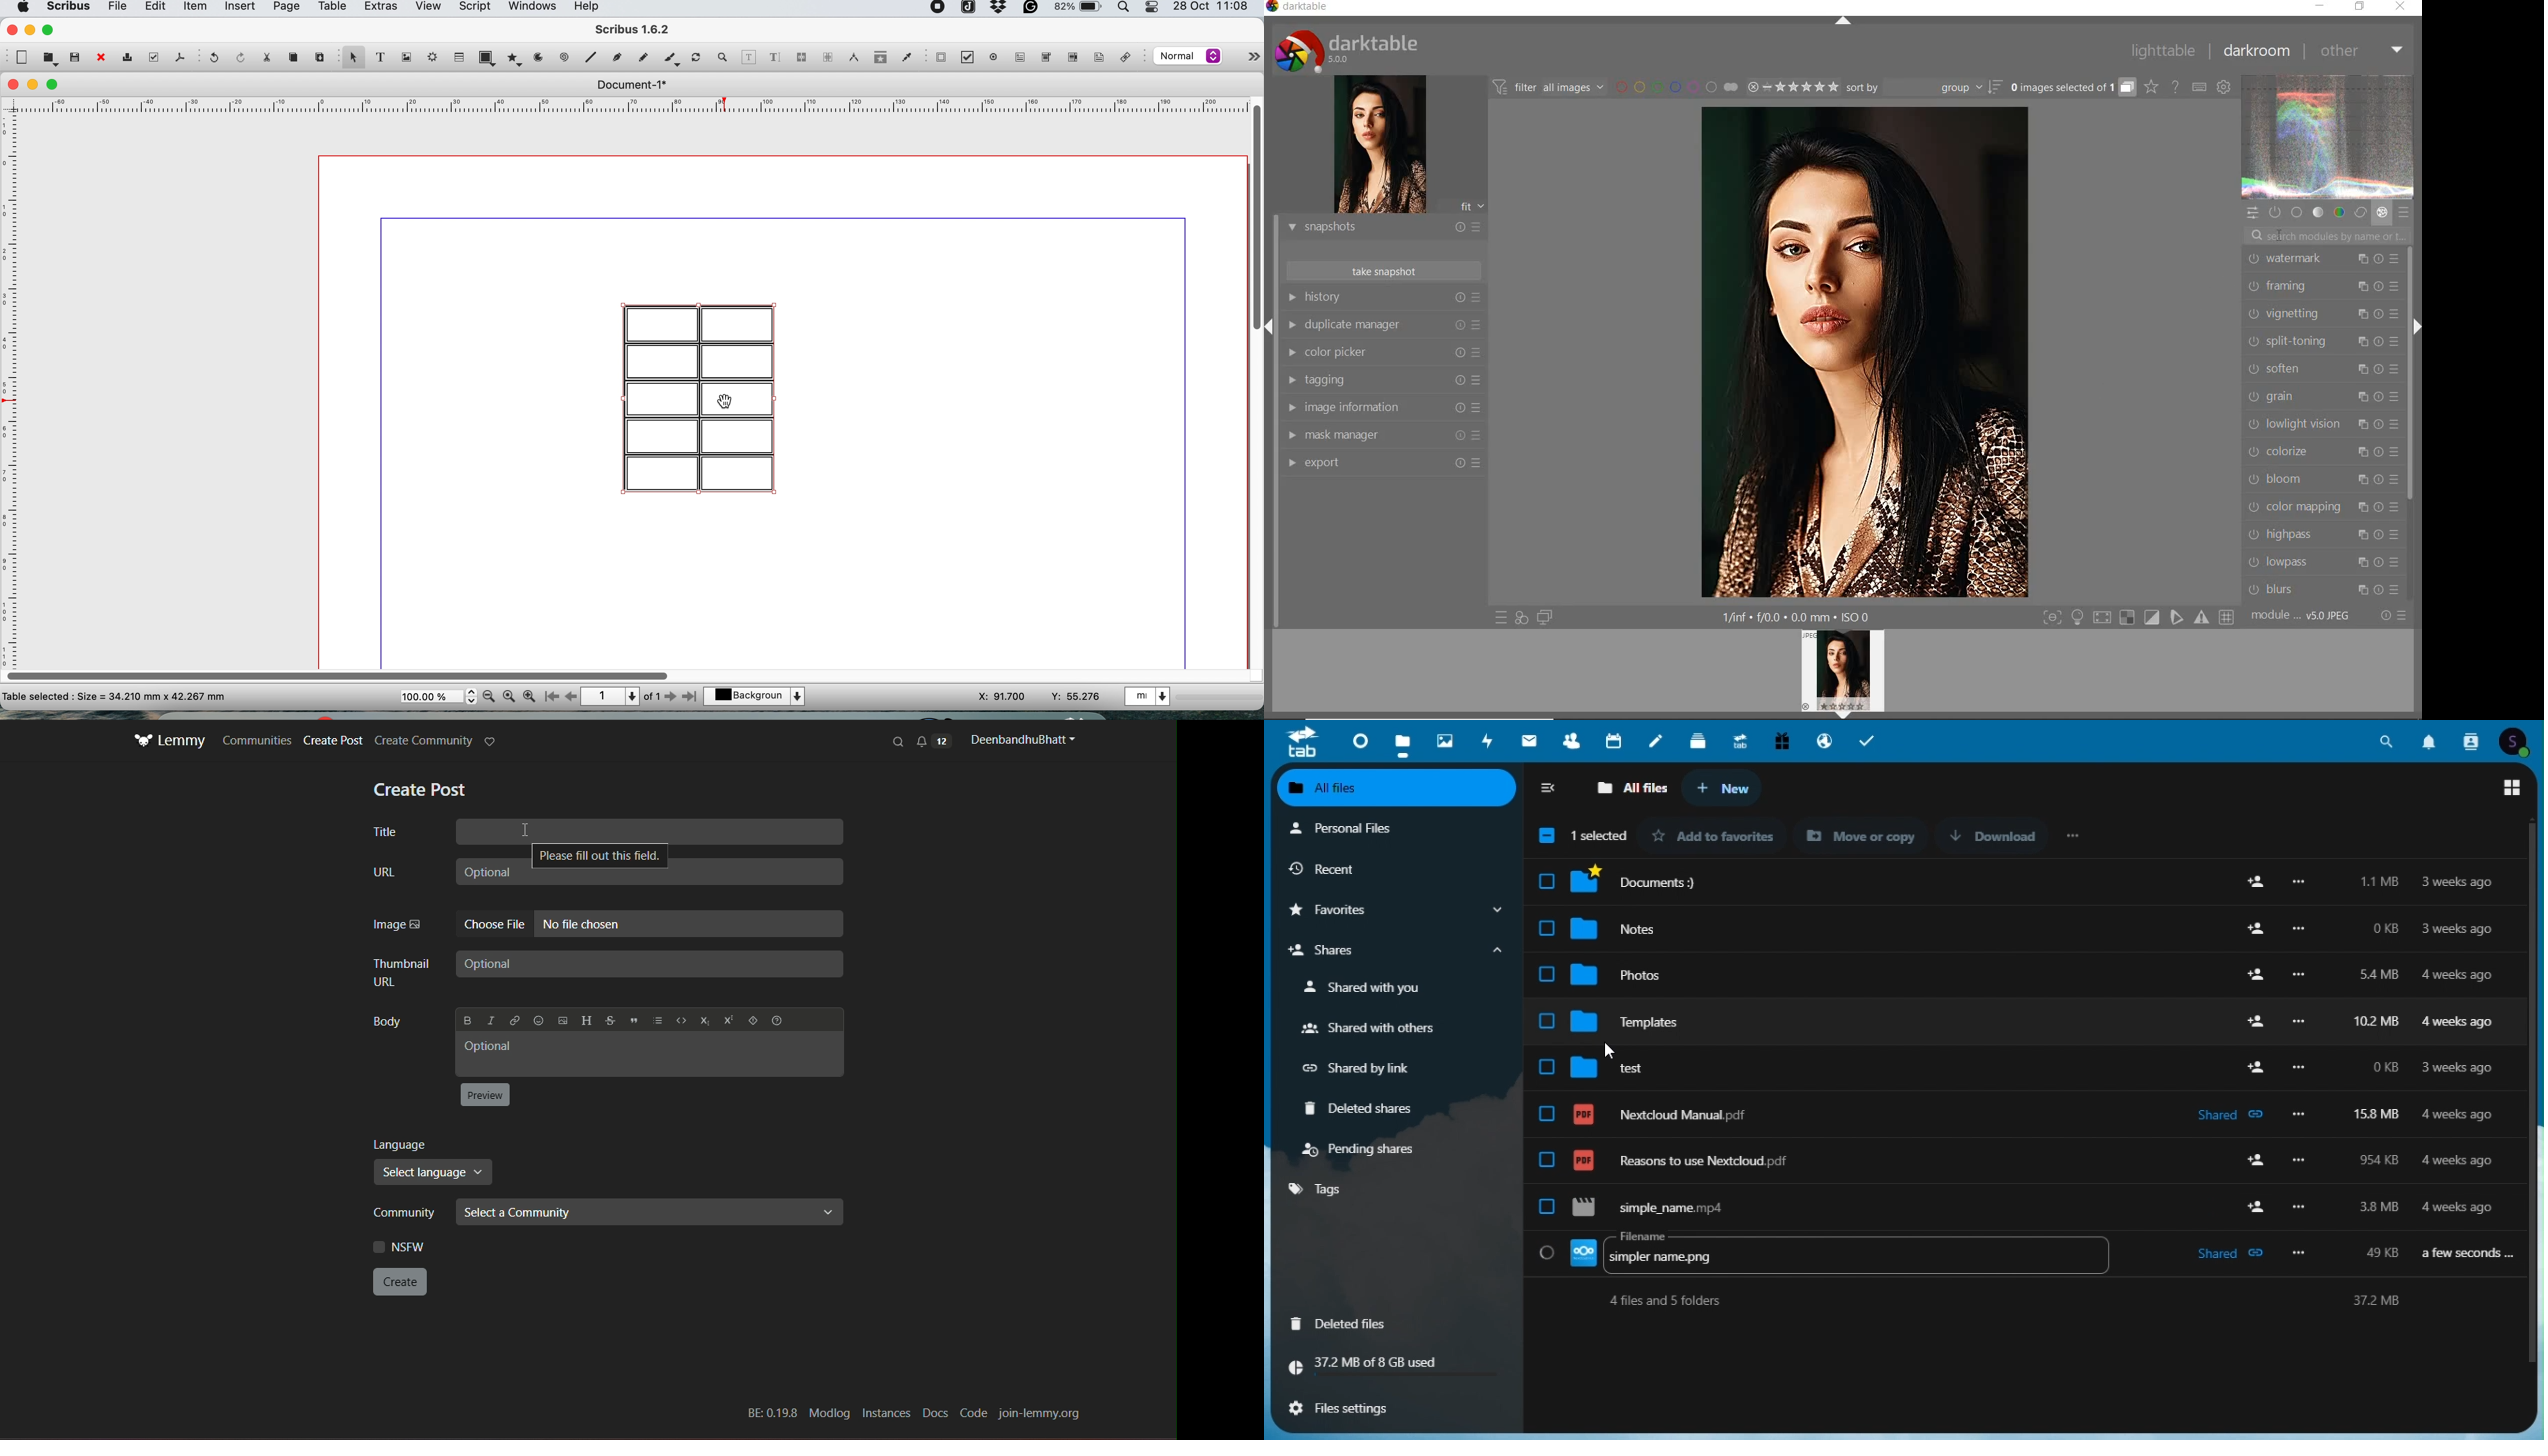  What do you see at coordinates (1546, 617) in the screenshot?
I see `display a second darkroom image below` at bounding box center [1546, 617].